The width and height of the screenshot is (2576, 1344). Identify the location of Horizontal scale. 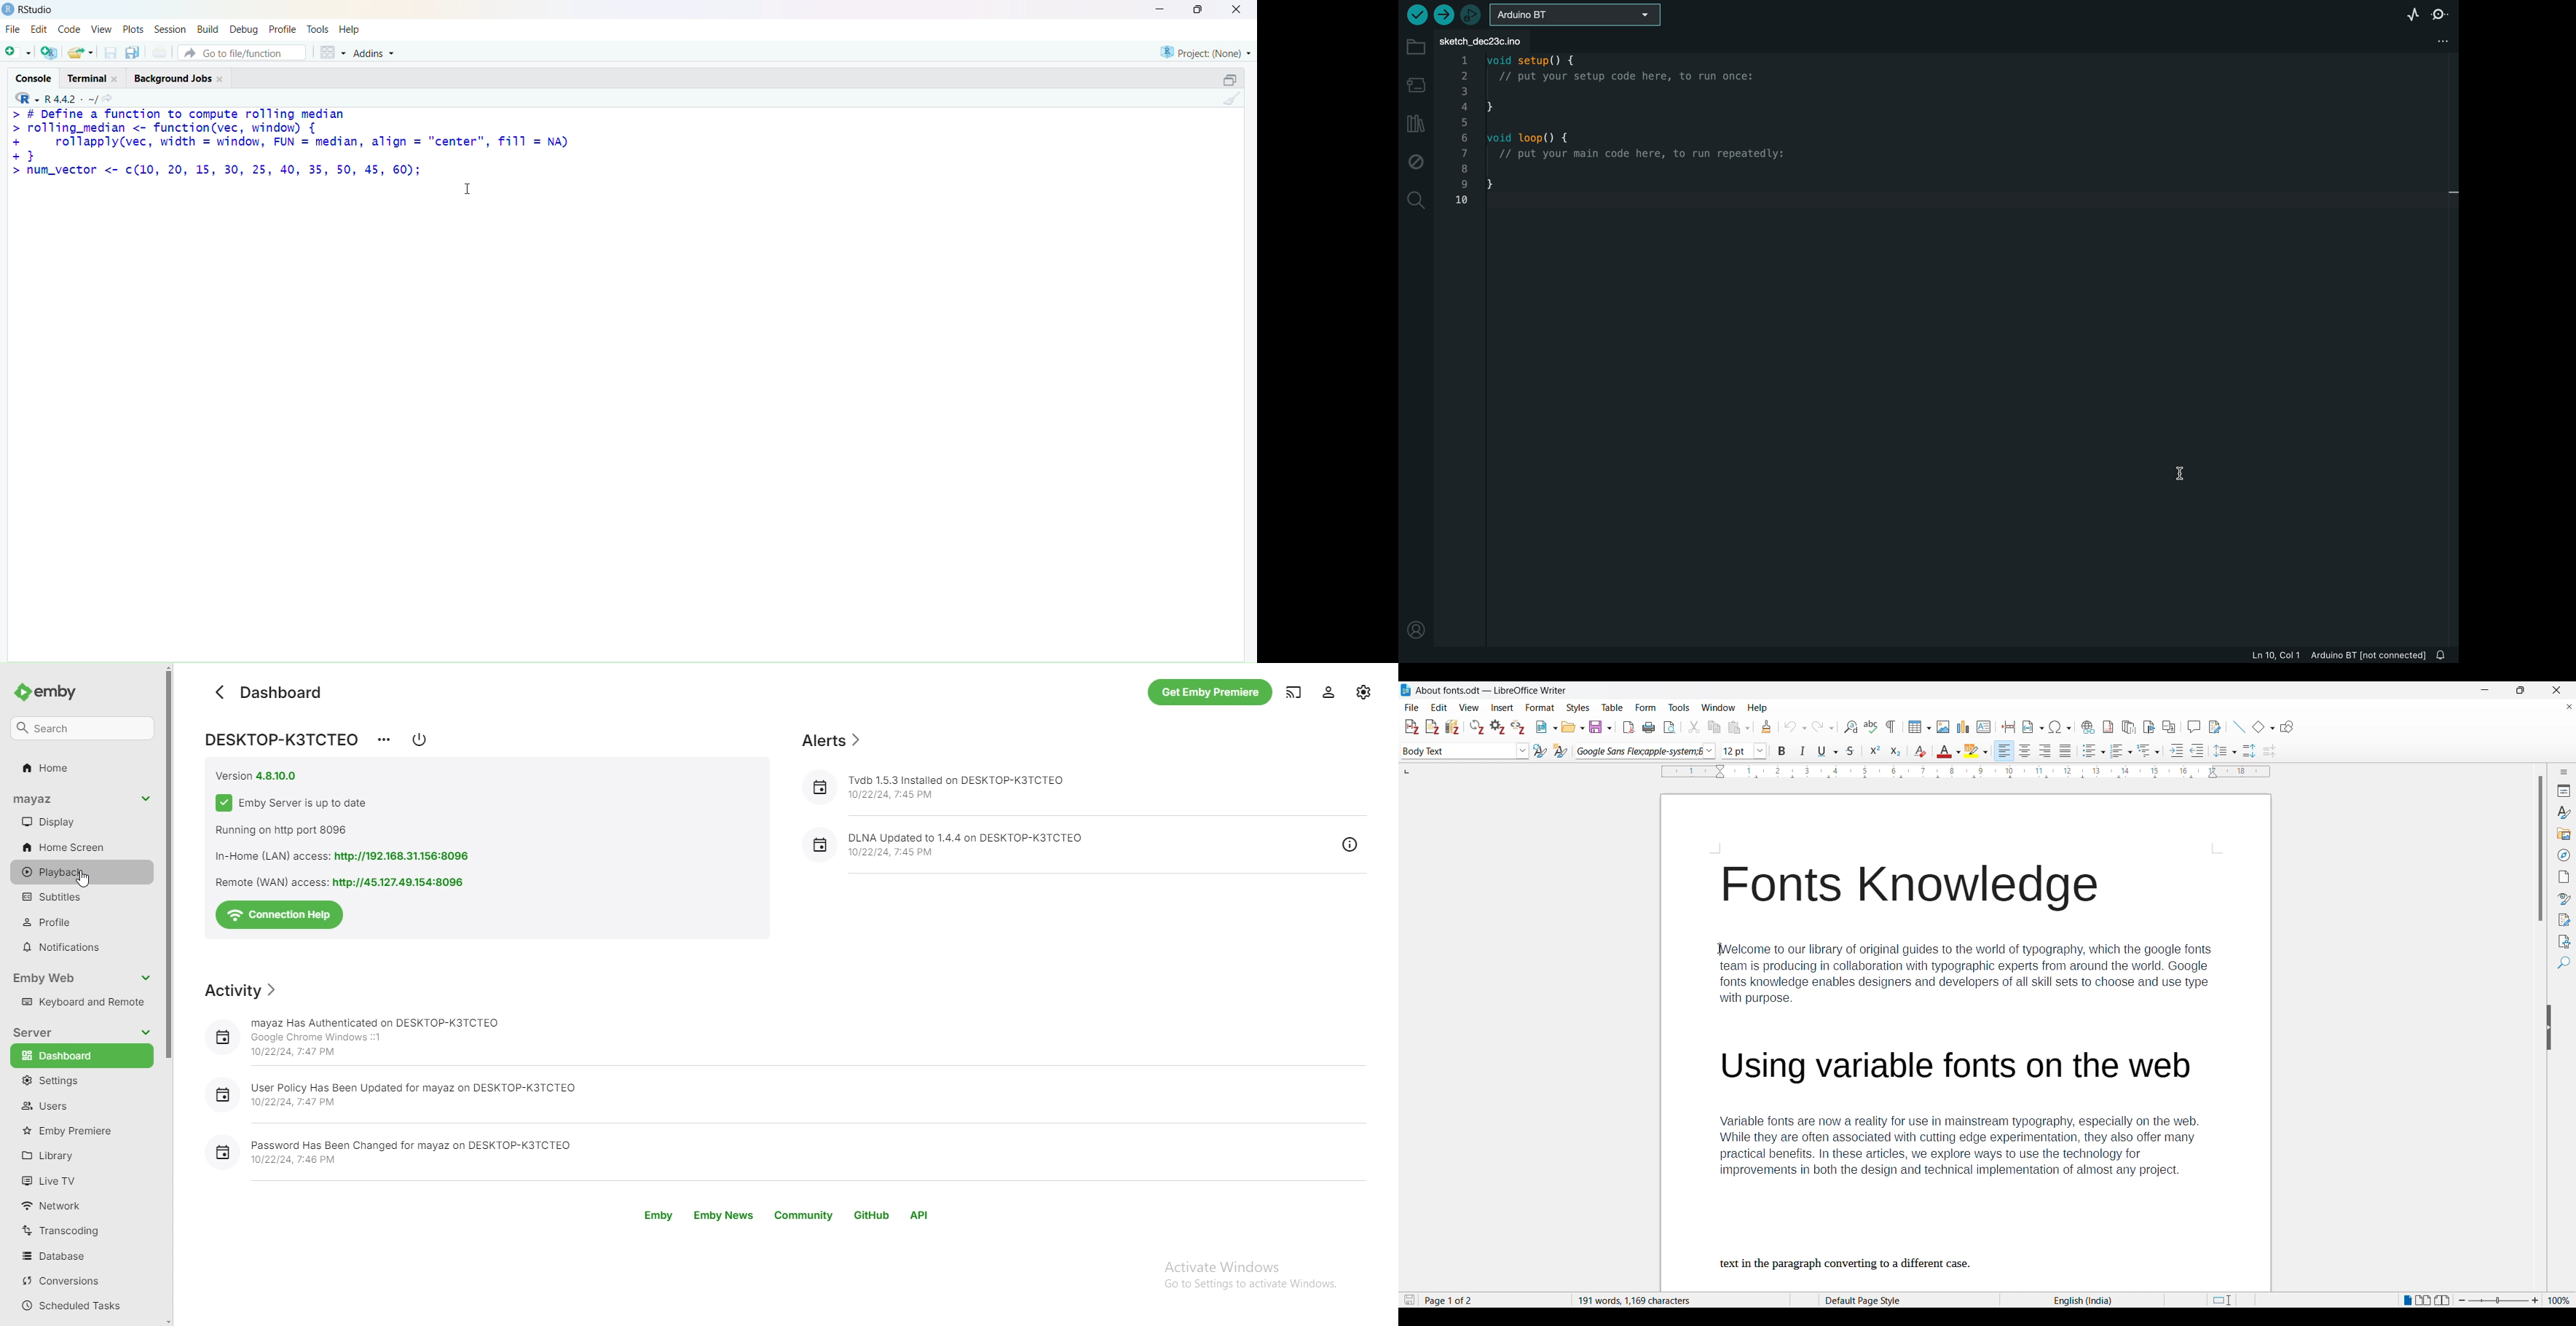
(1966, 772).